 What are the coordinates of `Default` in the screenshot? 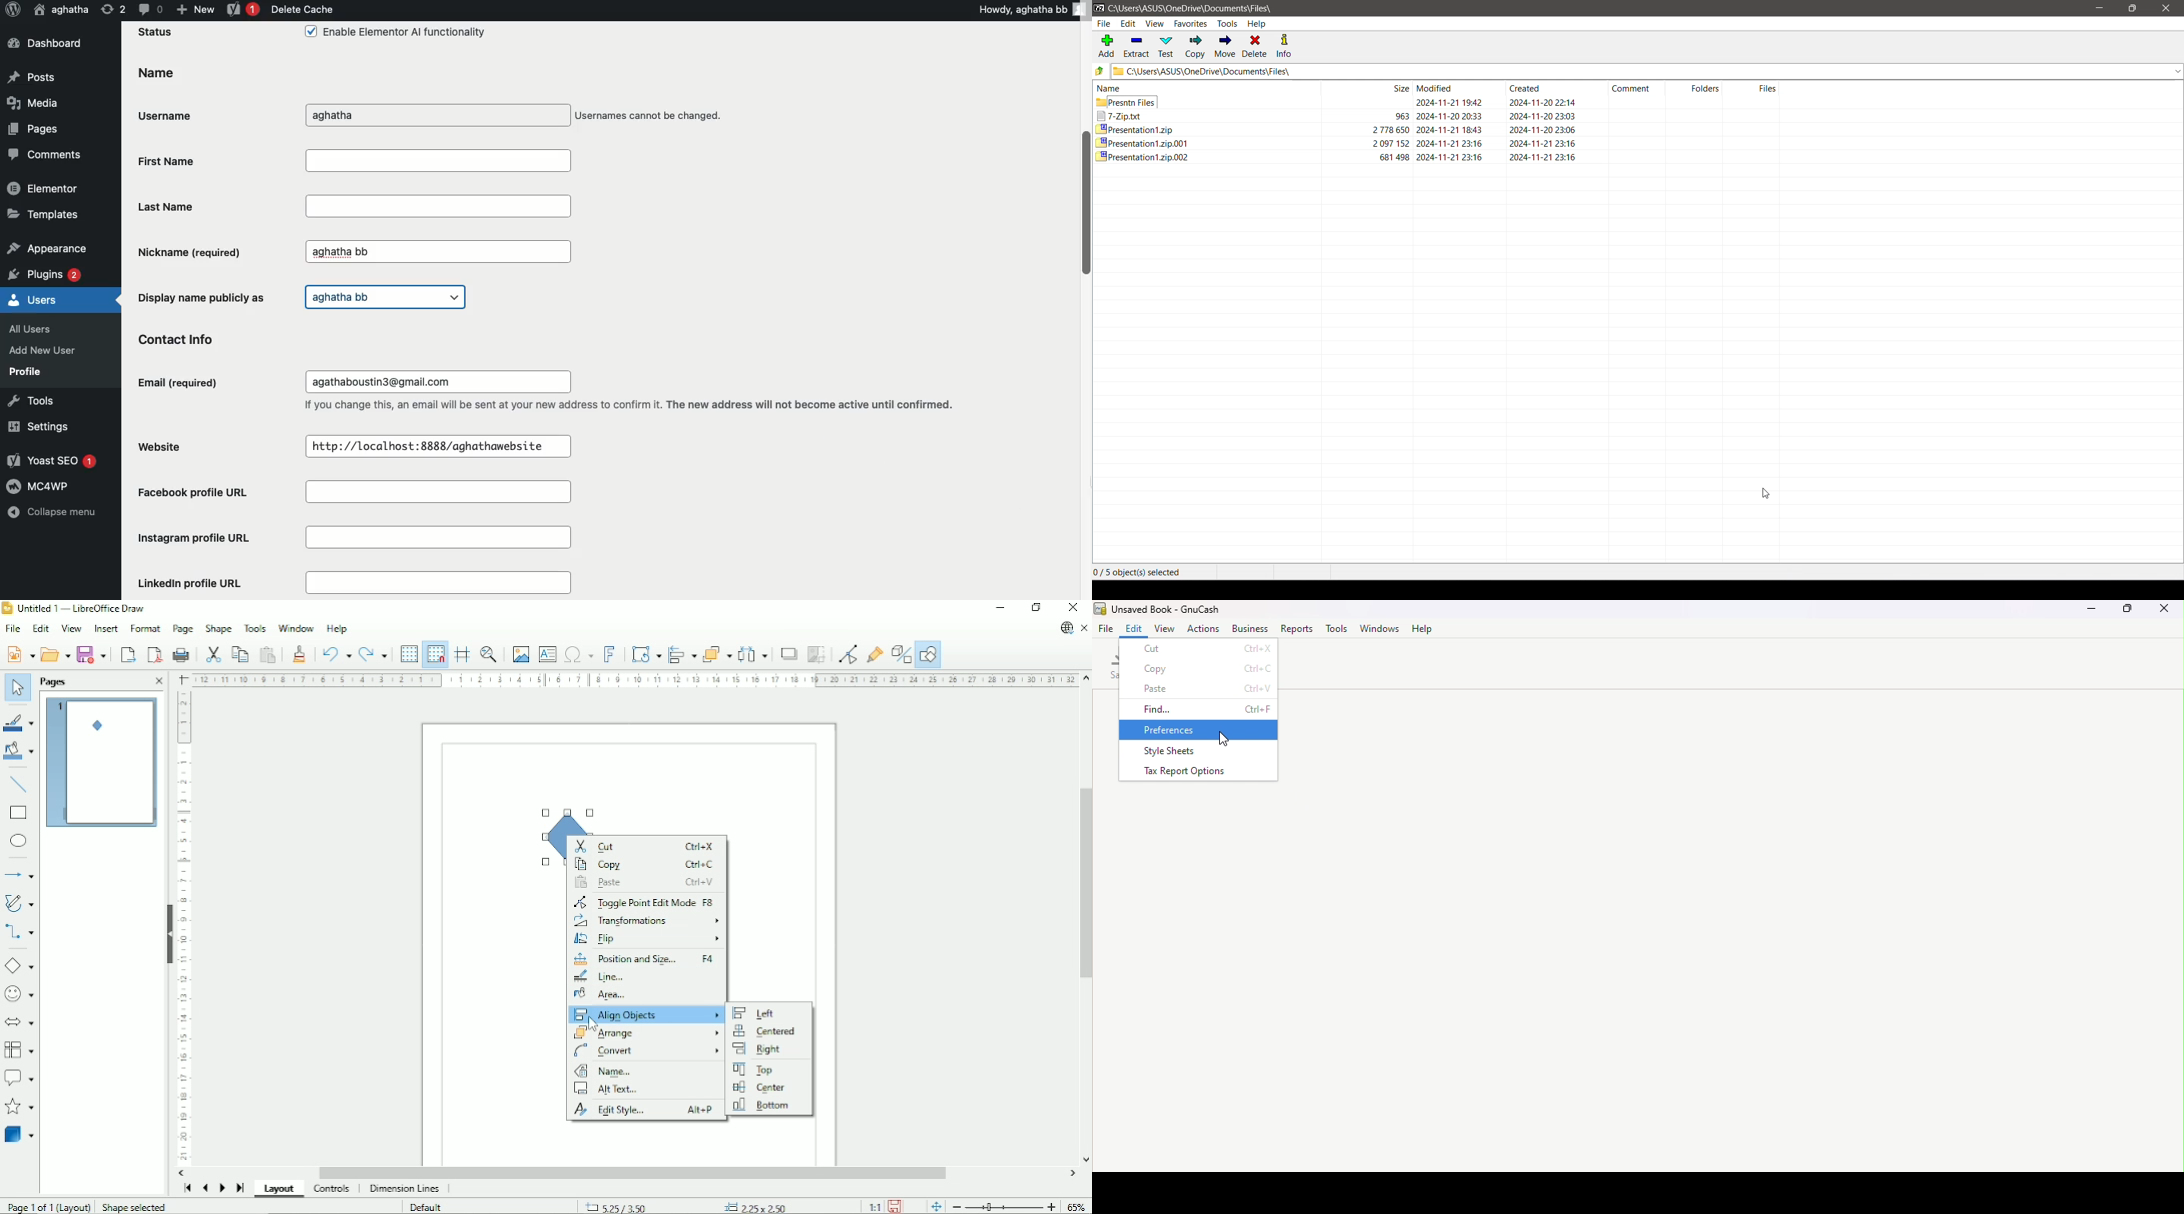 It's located at (427, 1207).